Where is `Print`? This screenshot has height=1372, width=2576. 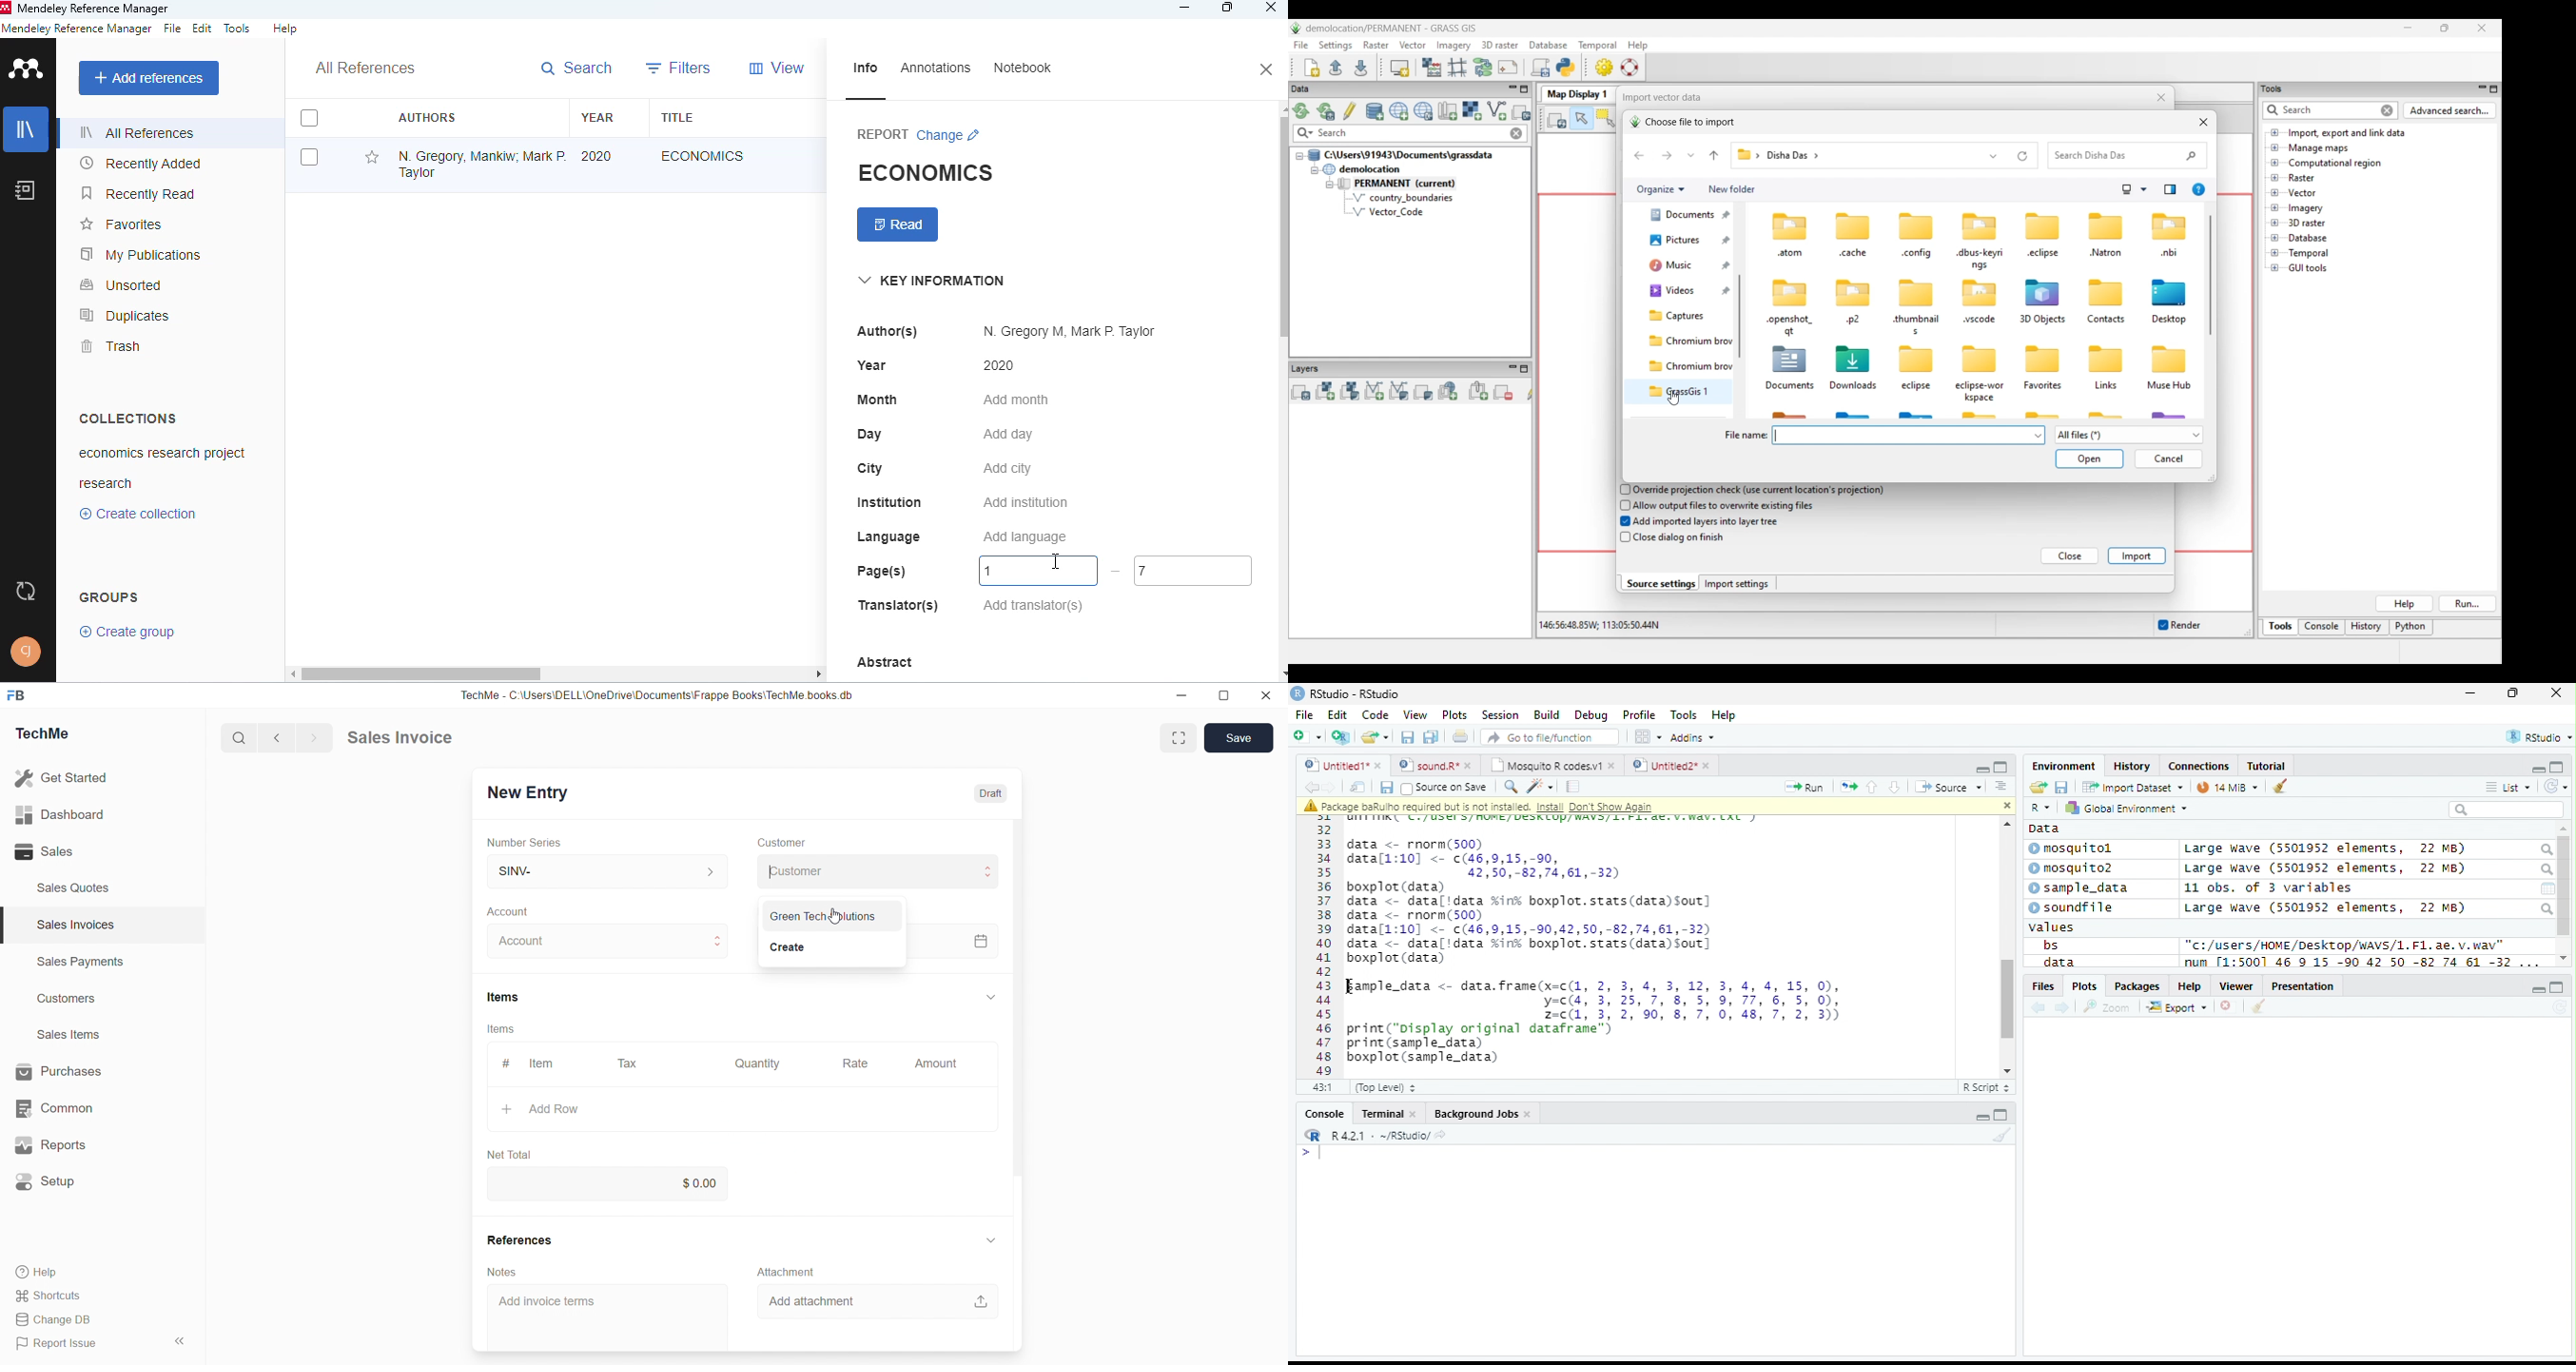
Print is located at coordinates (1461, 738).